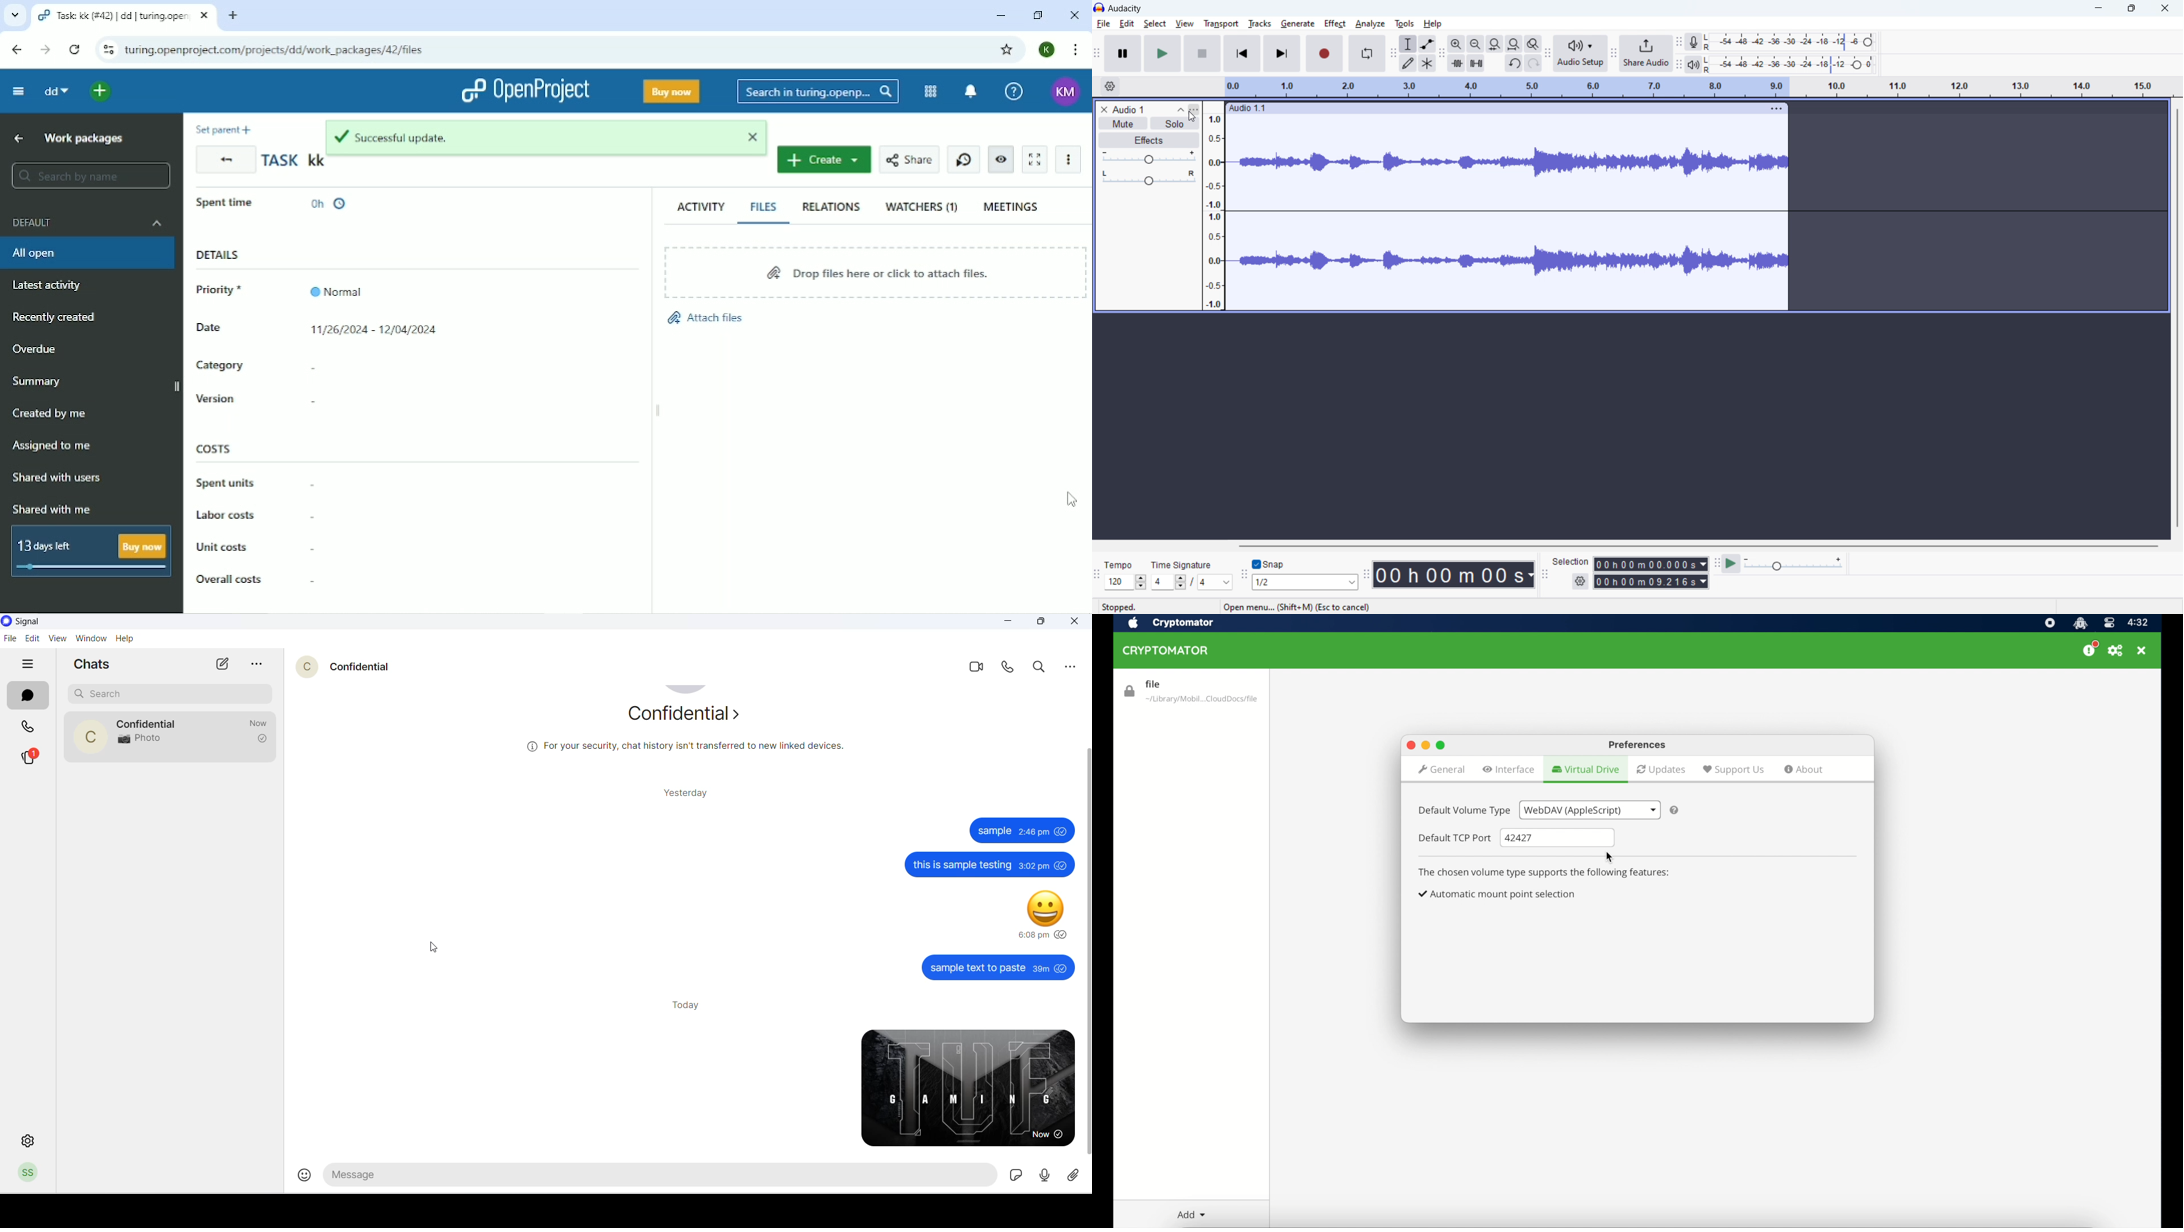 Image resolution: width=2184 pixels, height=1232 pixels. Describe the element at coordinates (257, 723) in the screenshot. I see `time passed since last time` at that location.